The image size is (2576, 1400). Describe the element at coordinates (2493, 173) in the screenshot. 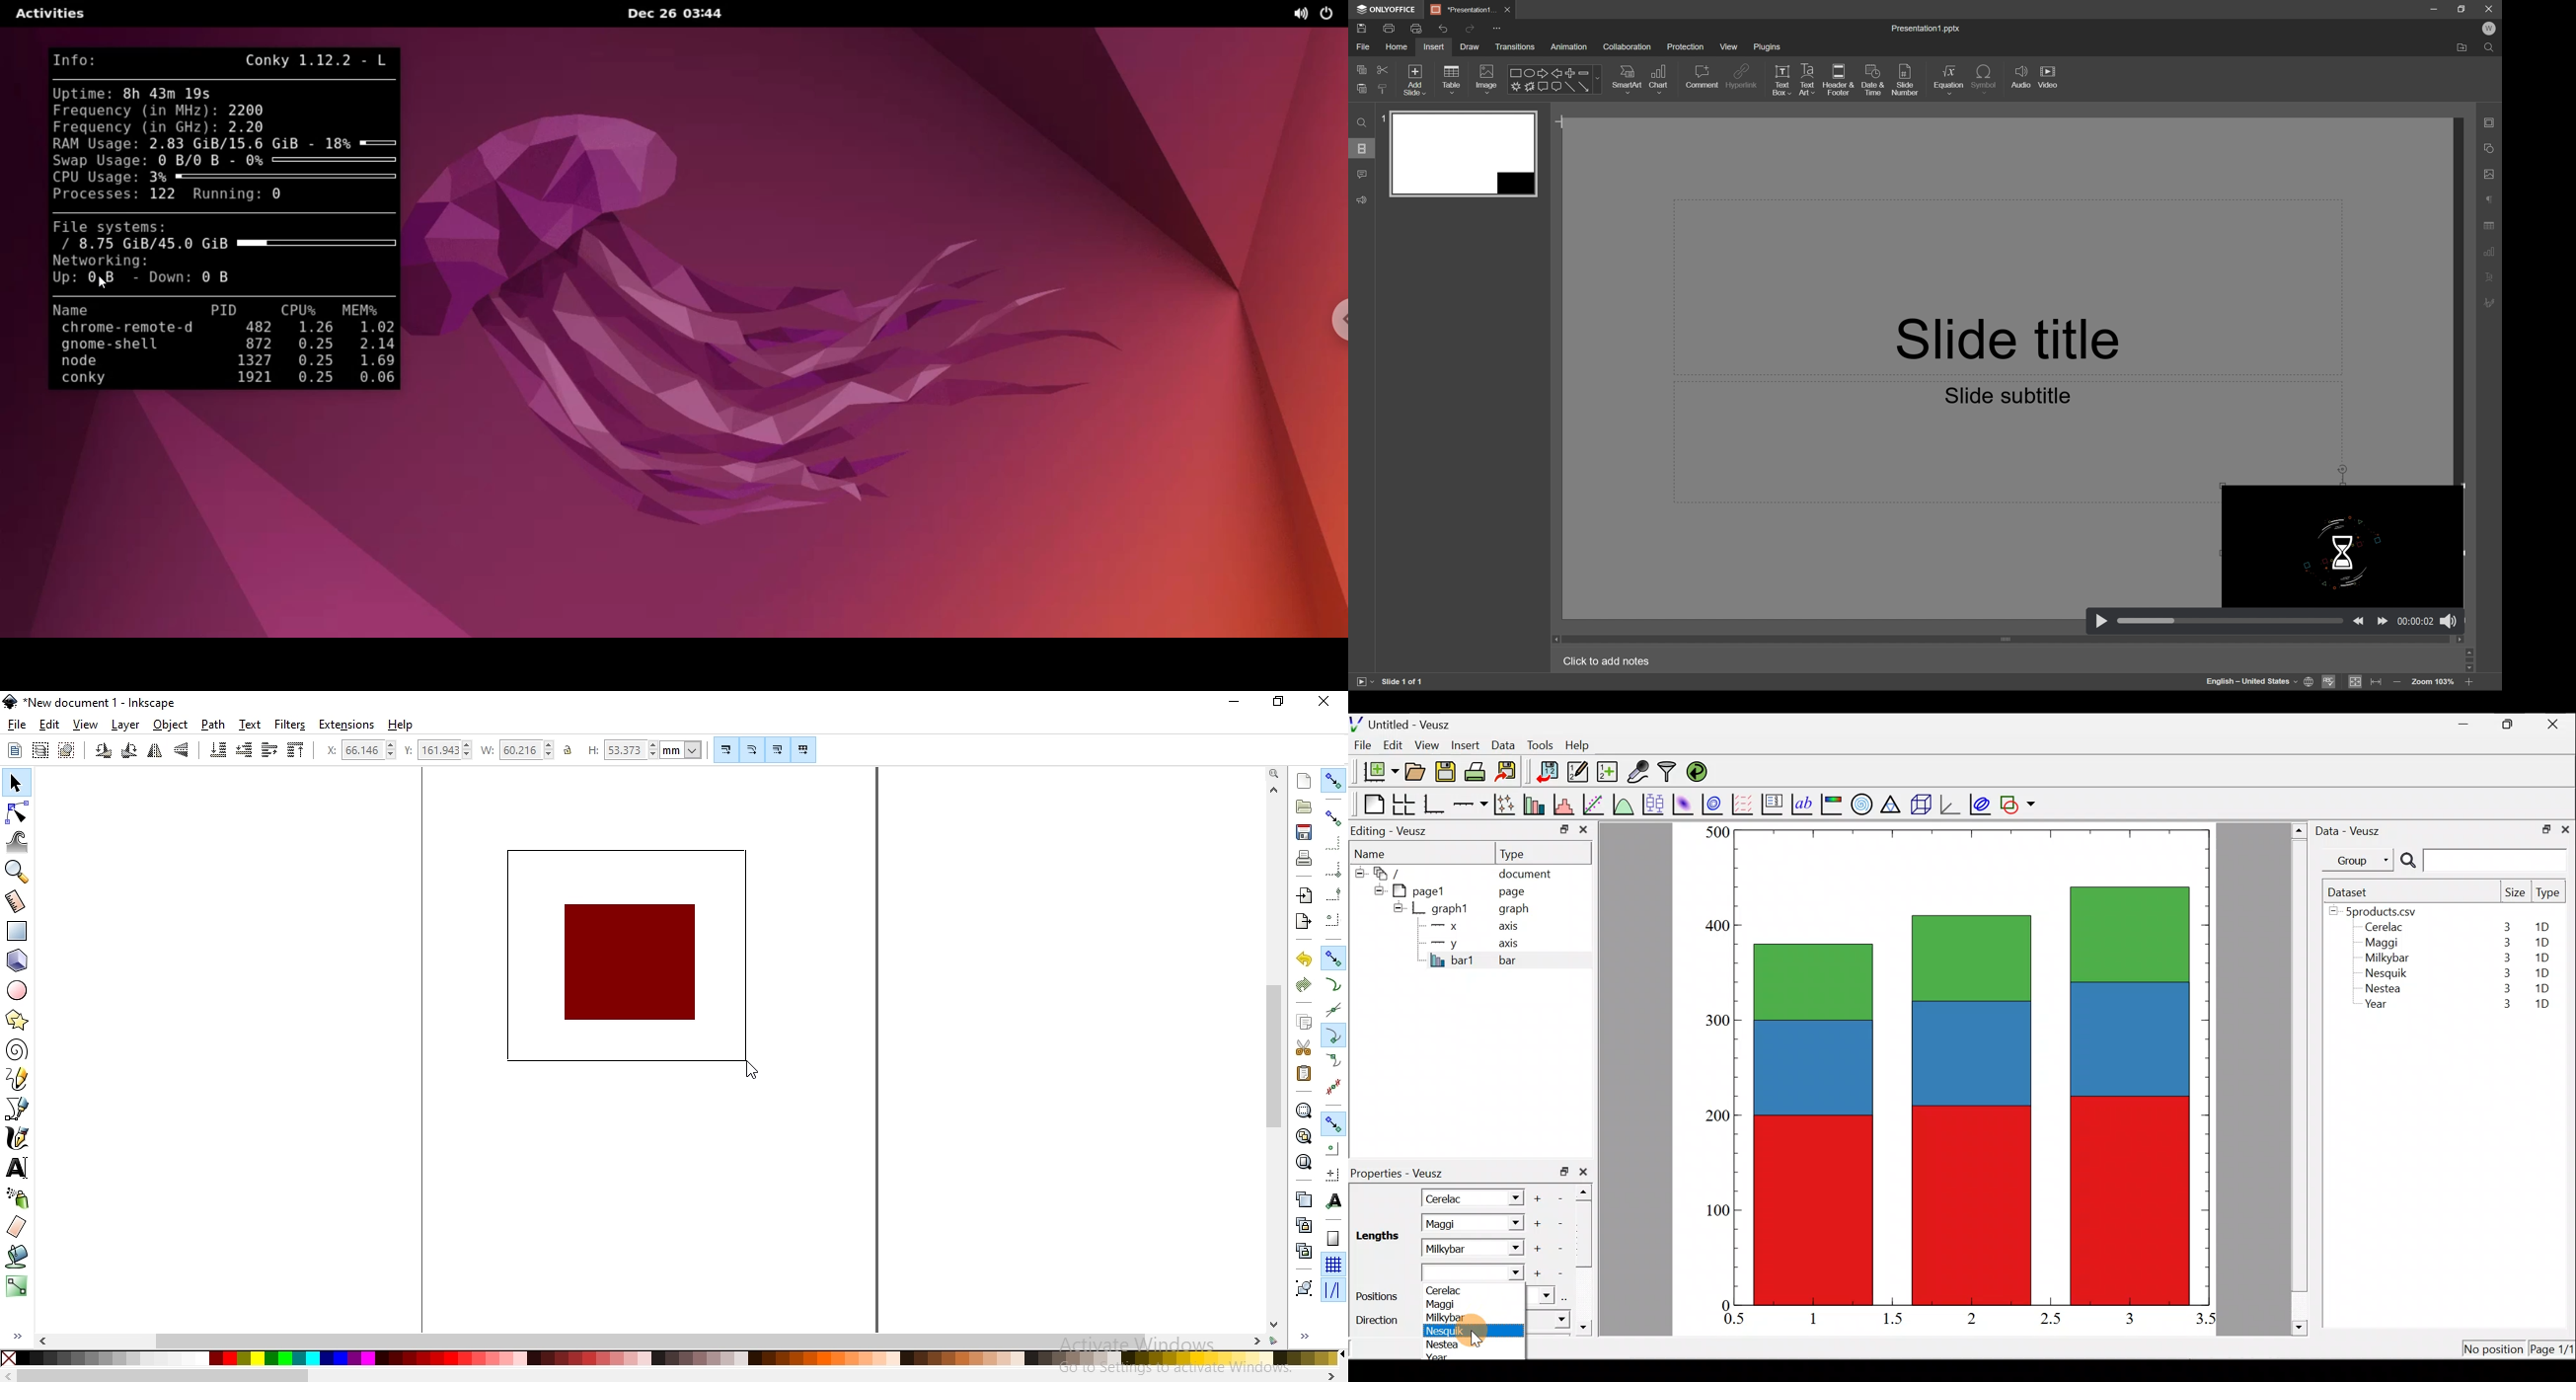

I see `image settings` at that location.